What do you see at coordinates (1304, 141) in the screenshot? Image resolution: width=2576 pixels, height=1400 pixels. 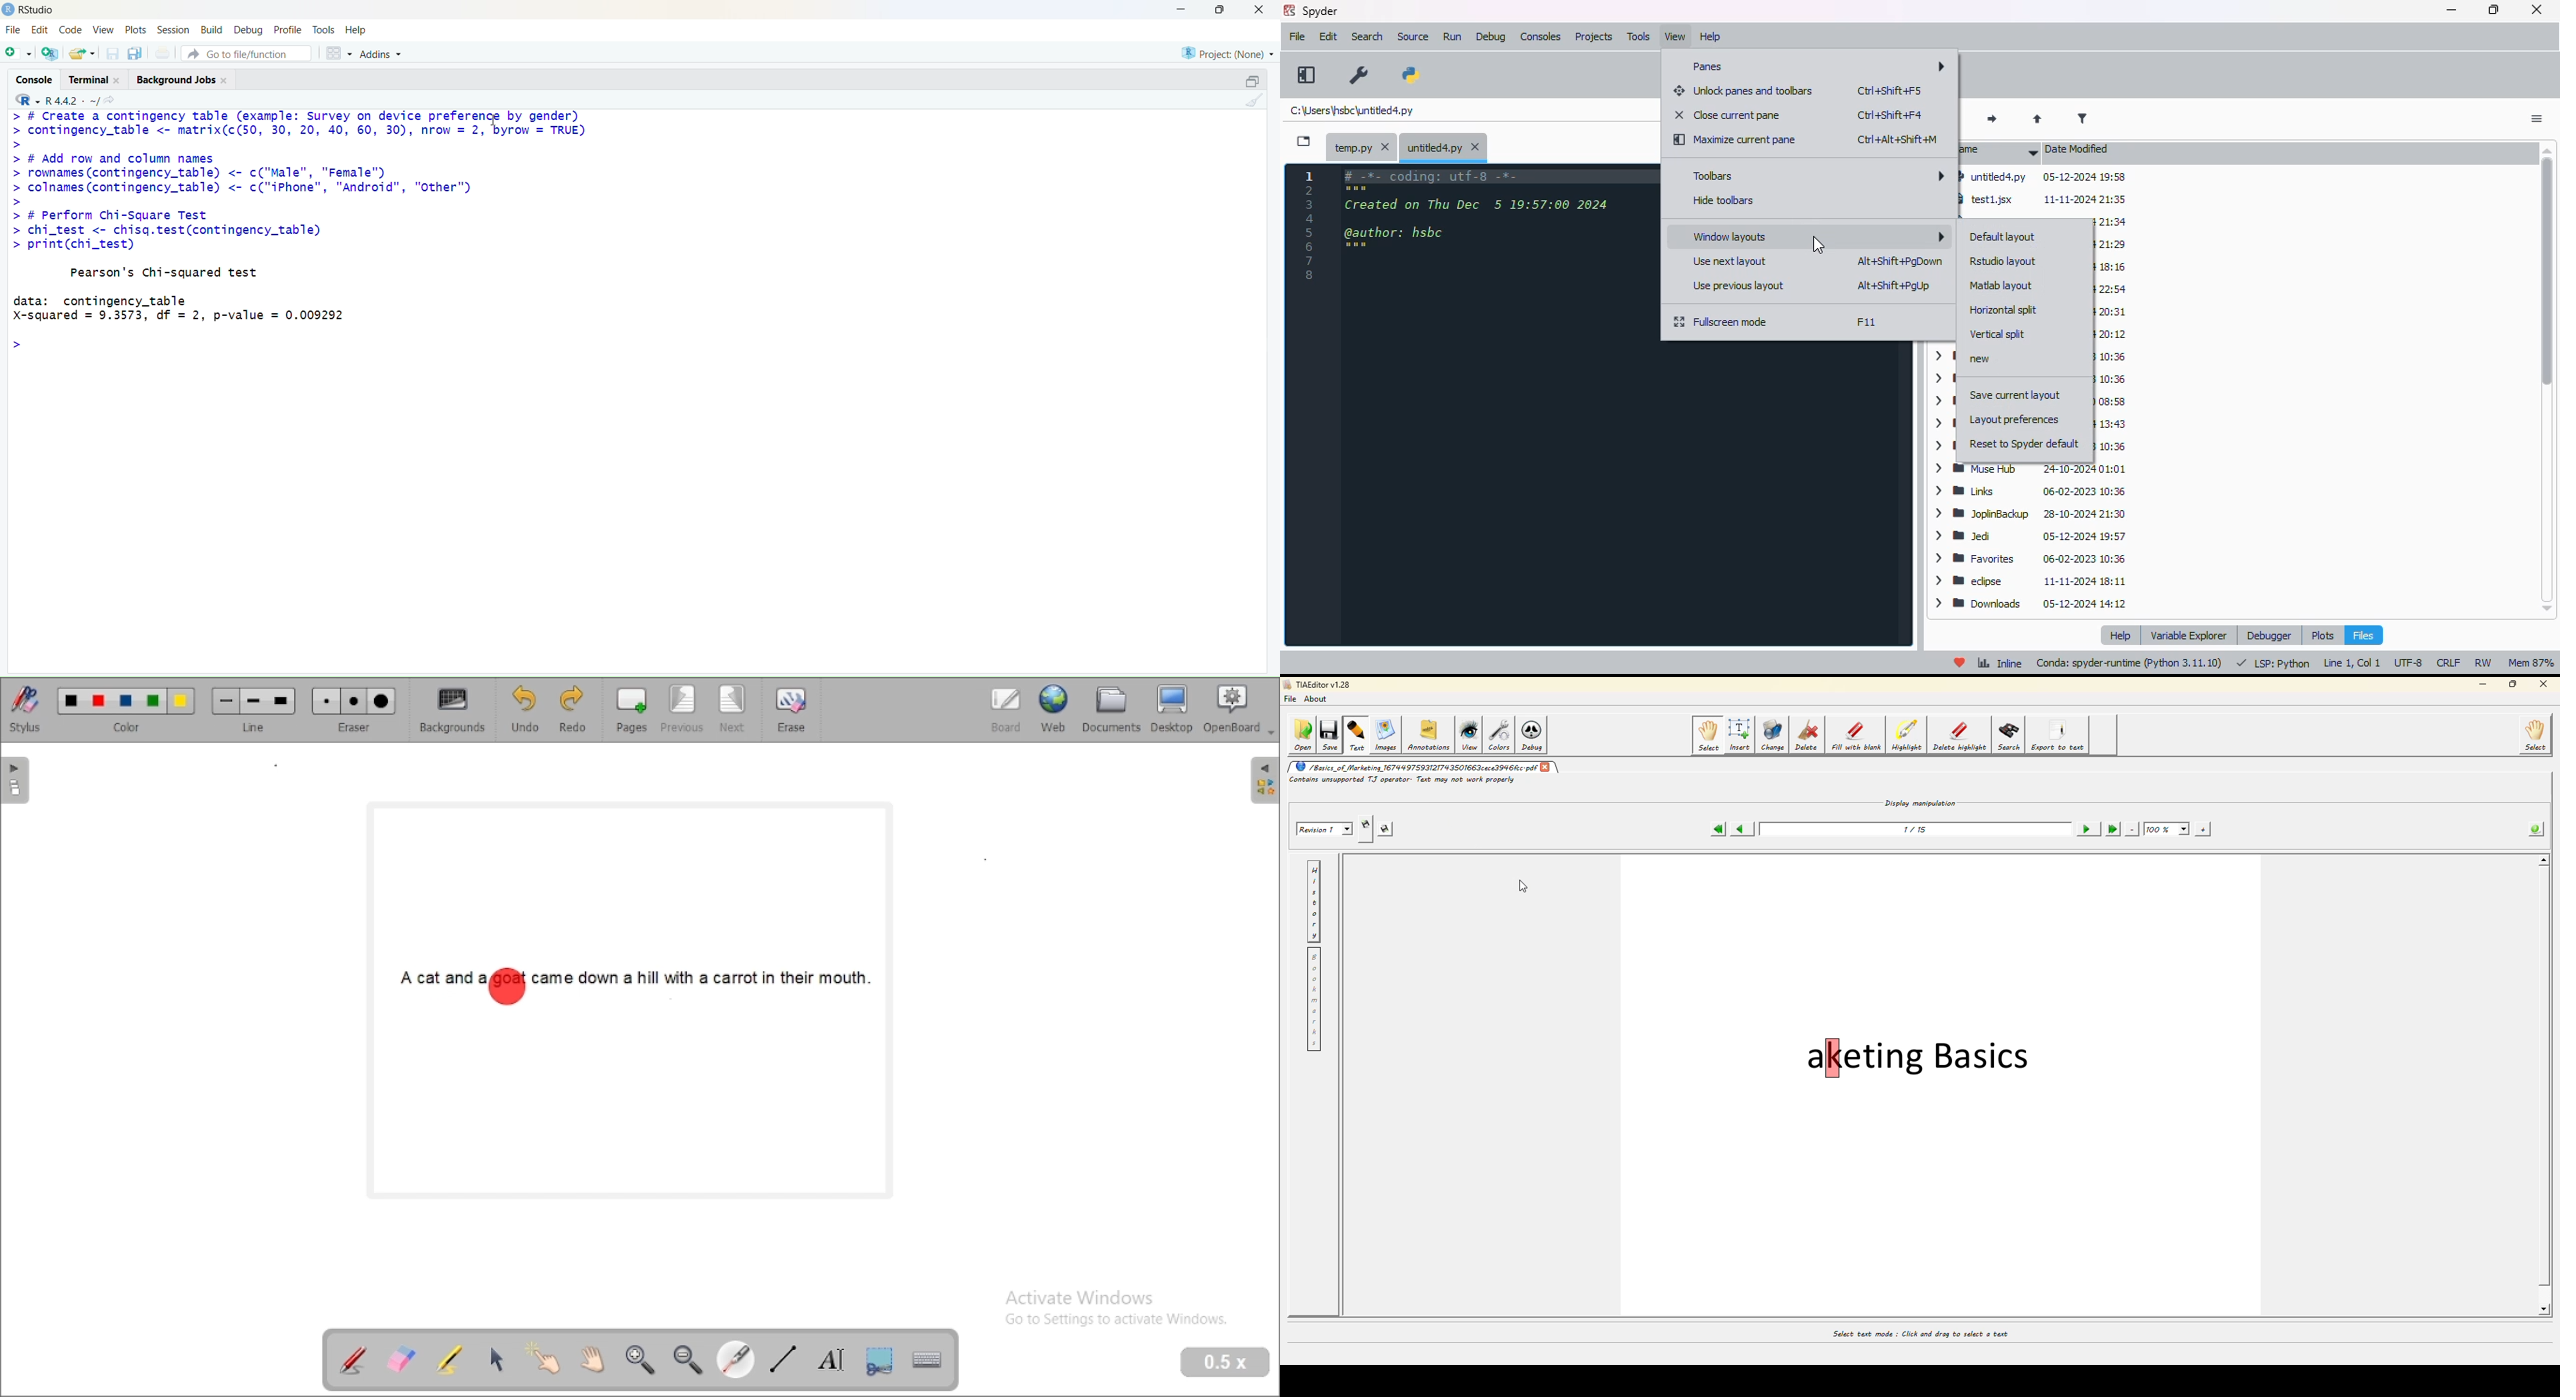 I see `browse tabs` at bounding box center [1304, 141].